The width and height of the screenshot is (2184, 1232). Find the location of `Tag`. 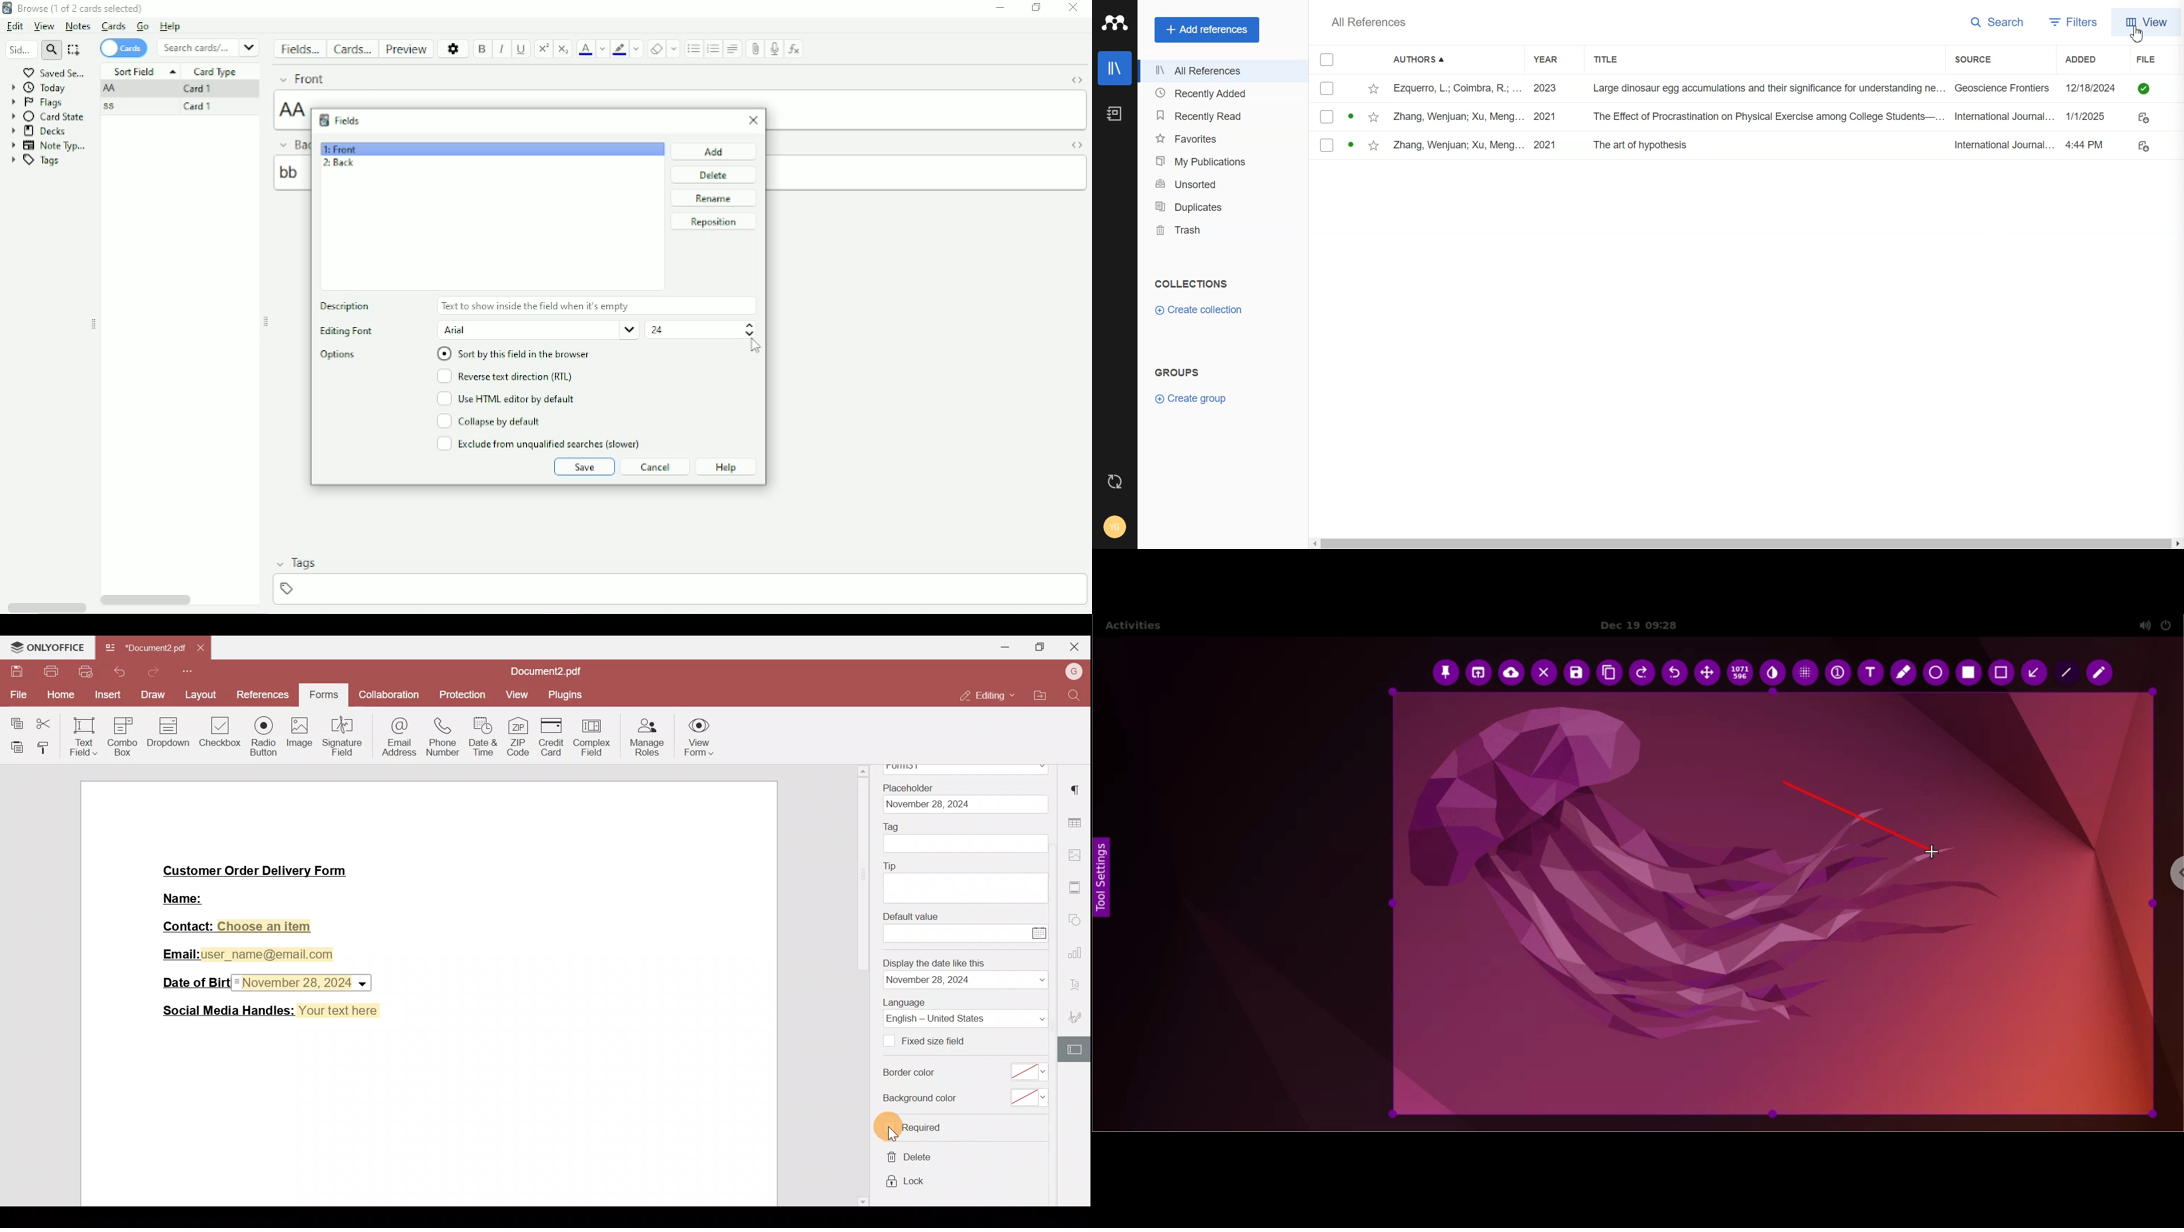

Tag is located at coordinates (898, 827).